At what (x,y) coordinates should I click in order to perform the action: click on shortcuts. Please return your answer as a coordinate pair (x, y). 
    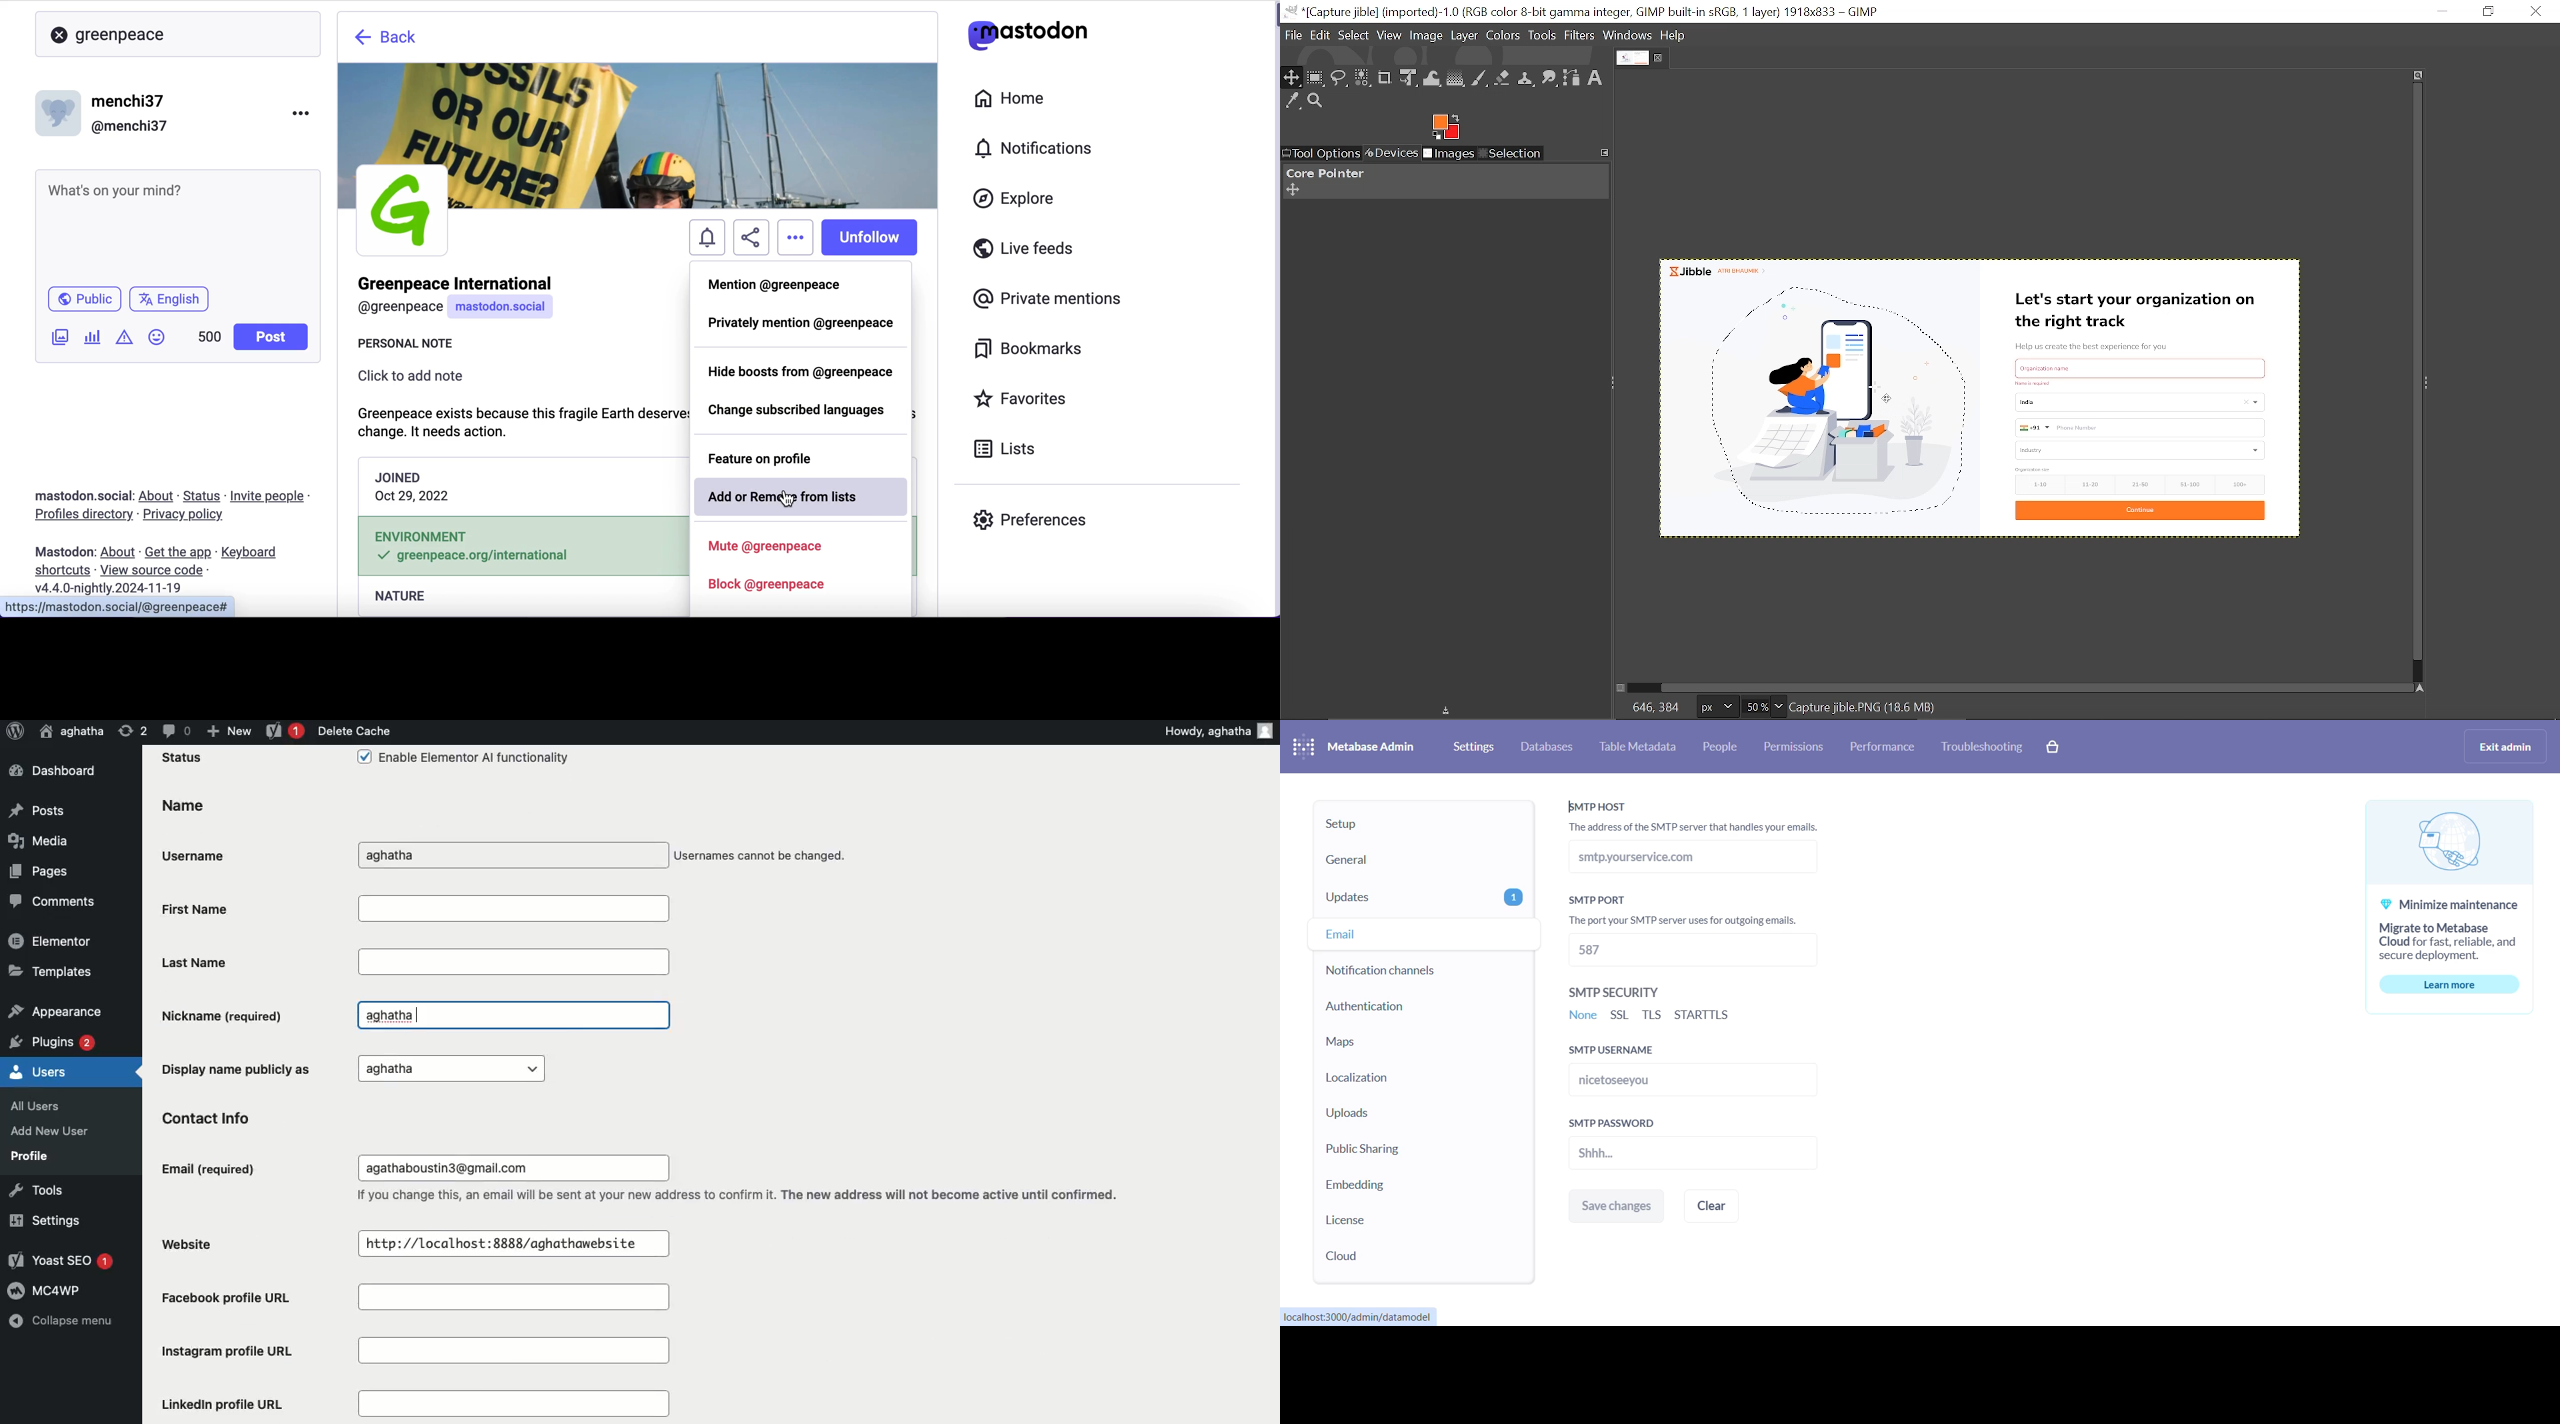
    Looking at the image, I should click on (59, 571).